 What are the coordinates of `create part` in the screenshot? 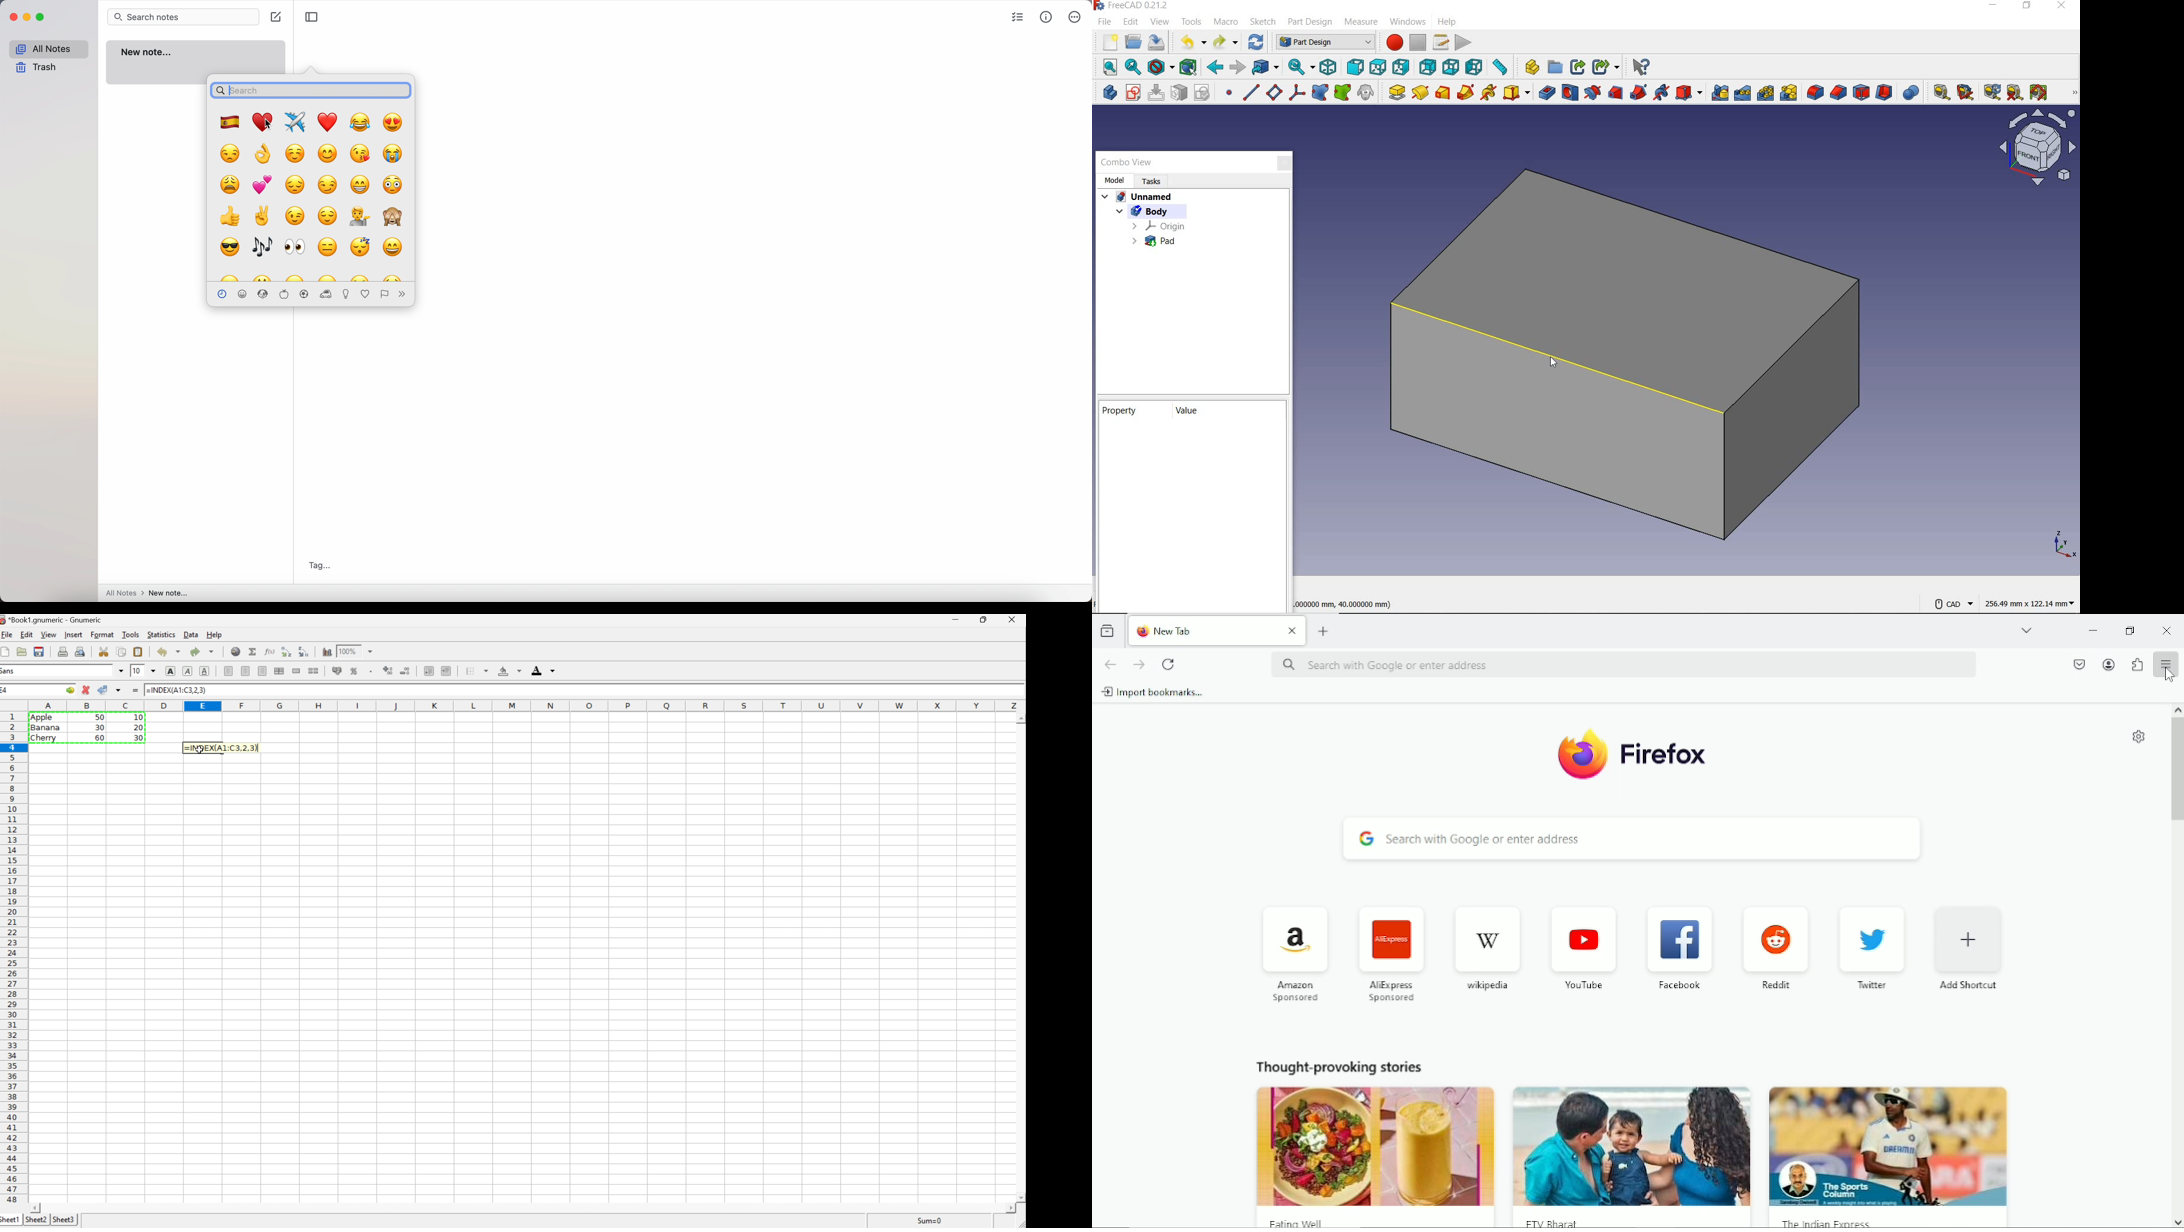 It's located at (1529, 66).